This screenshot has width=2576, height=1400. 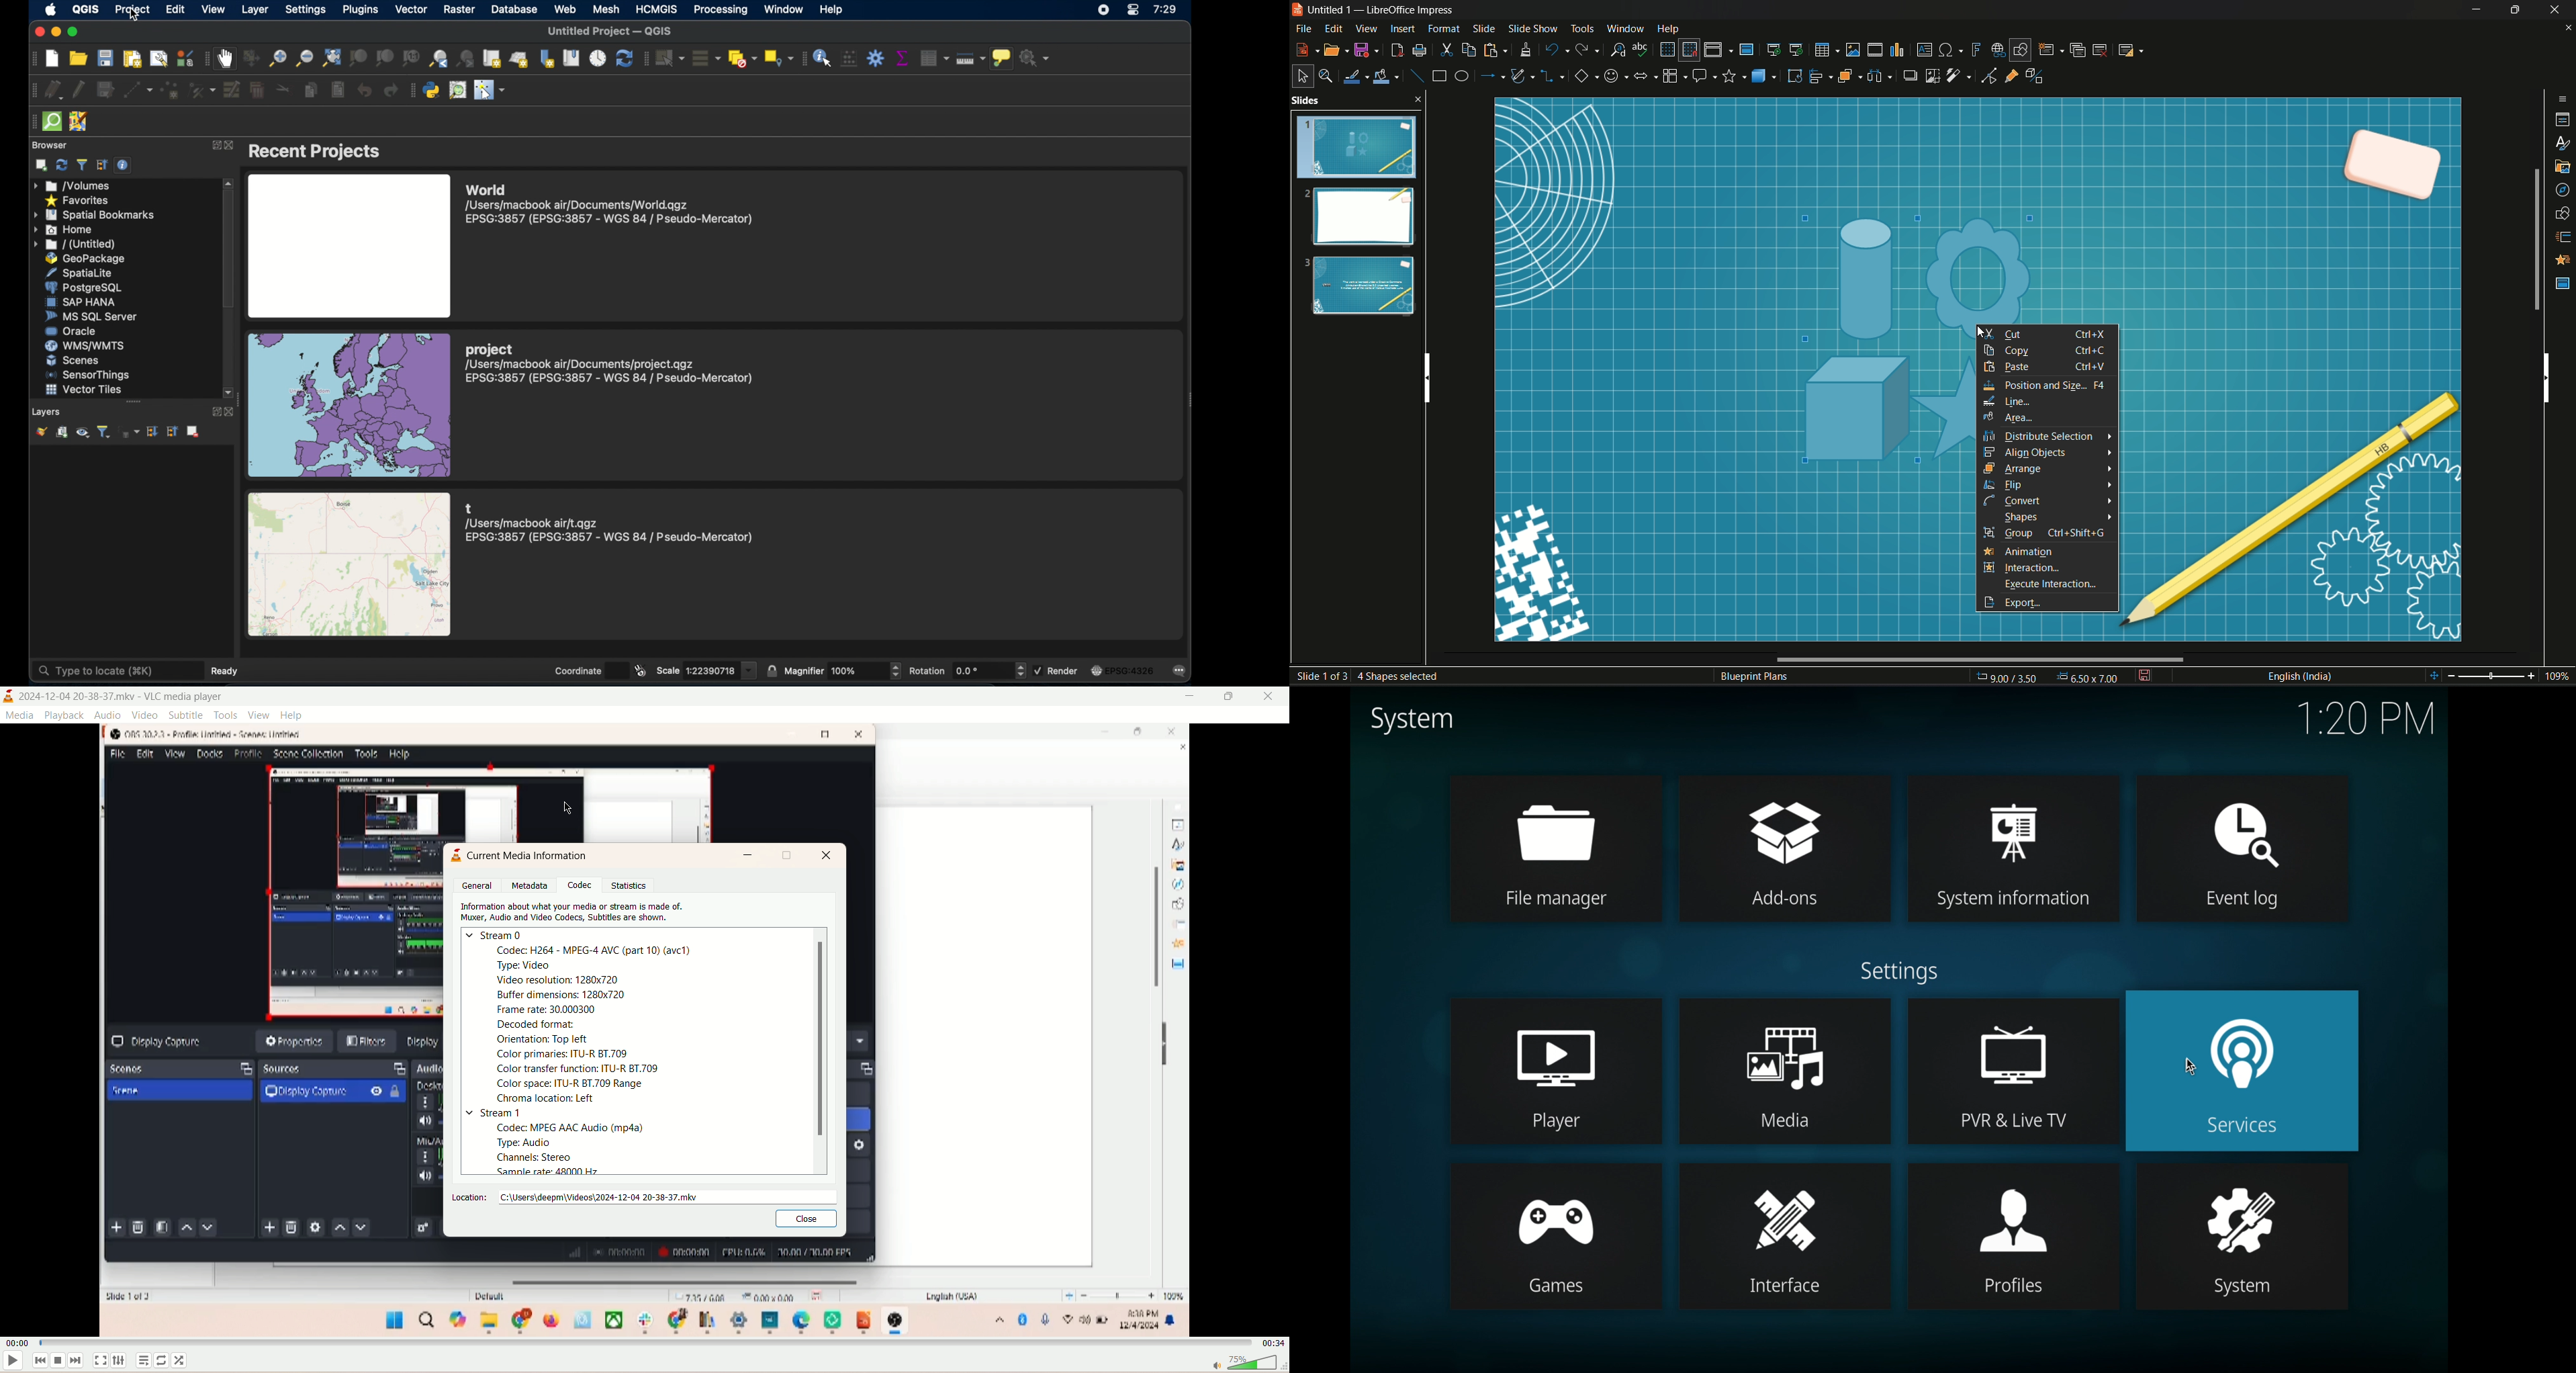 What do you see at coordinates (41, 165) in the screenshot?
I see `add selected layers` at bounding box center [41, 165].